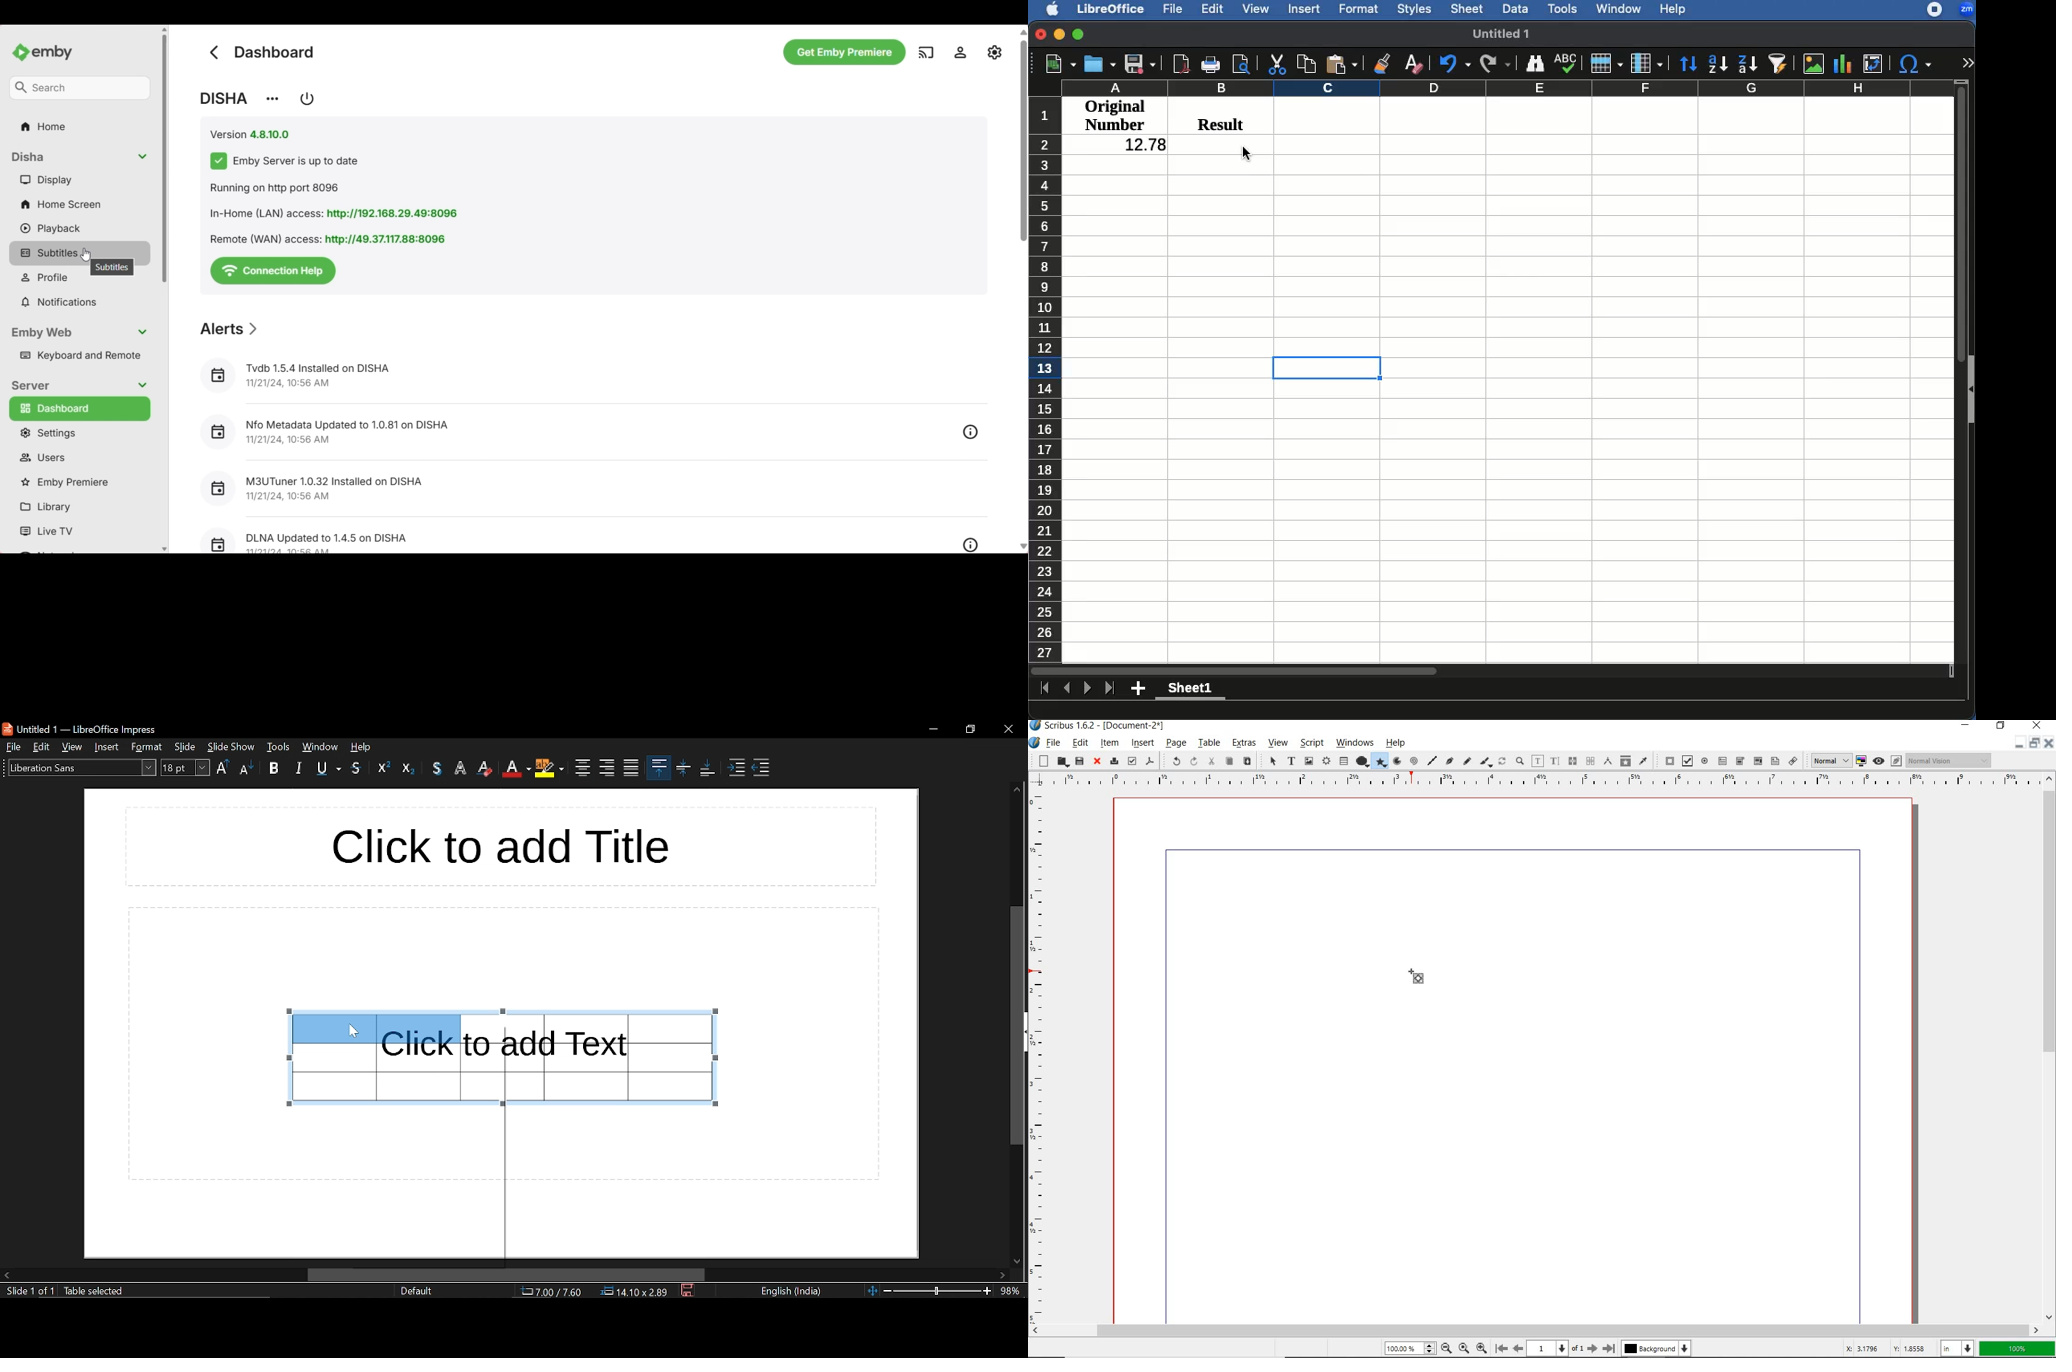 The image size is (2072, 1372). I want to click on Redo, so click(1496, 65).